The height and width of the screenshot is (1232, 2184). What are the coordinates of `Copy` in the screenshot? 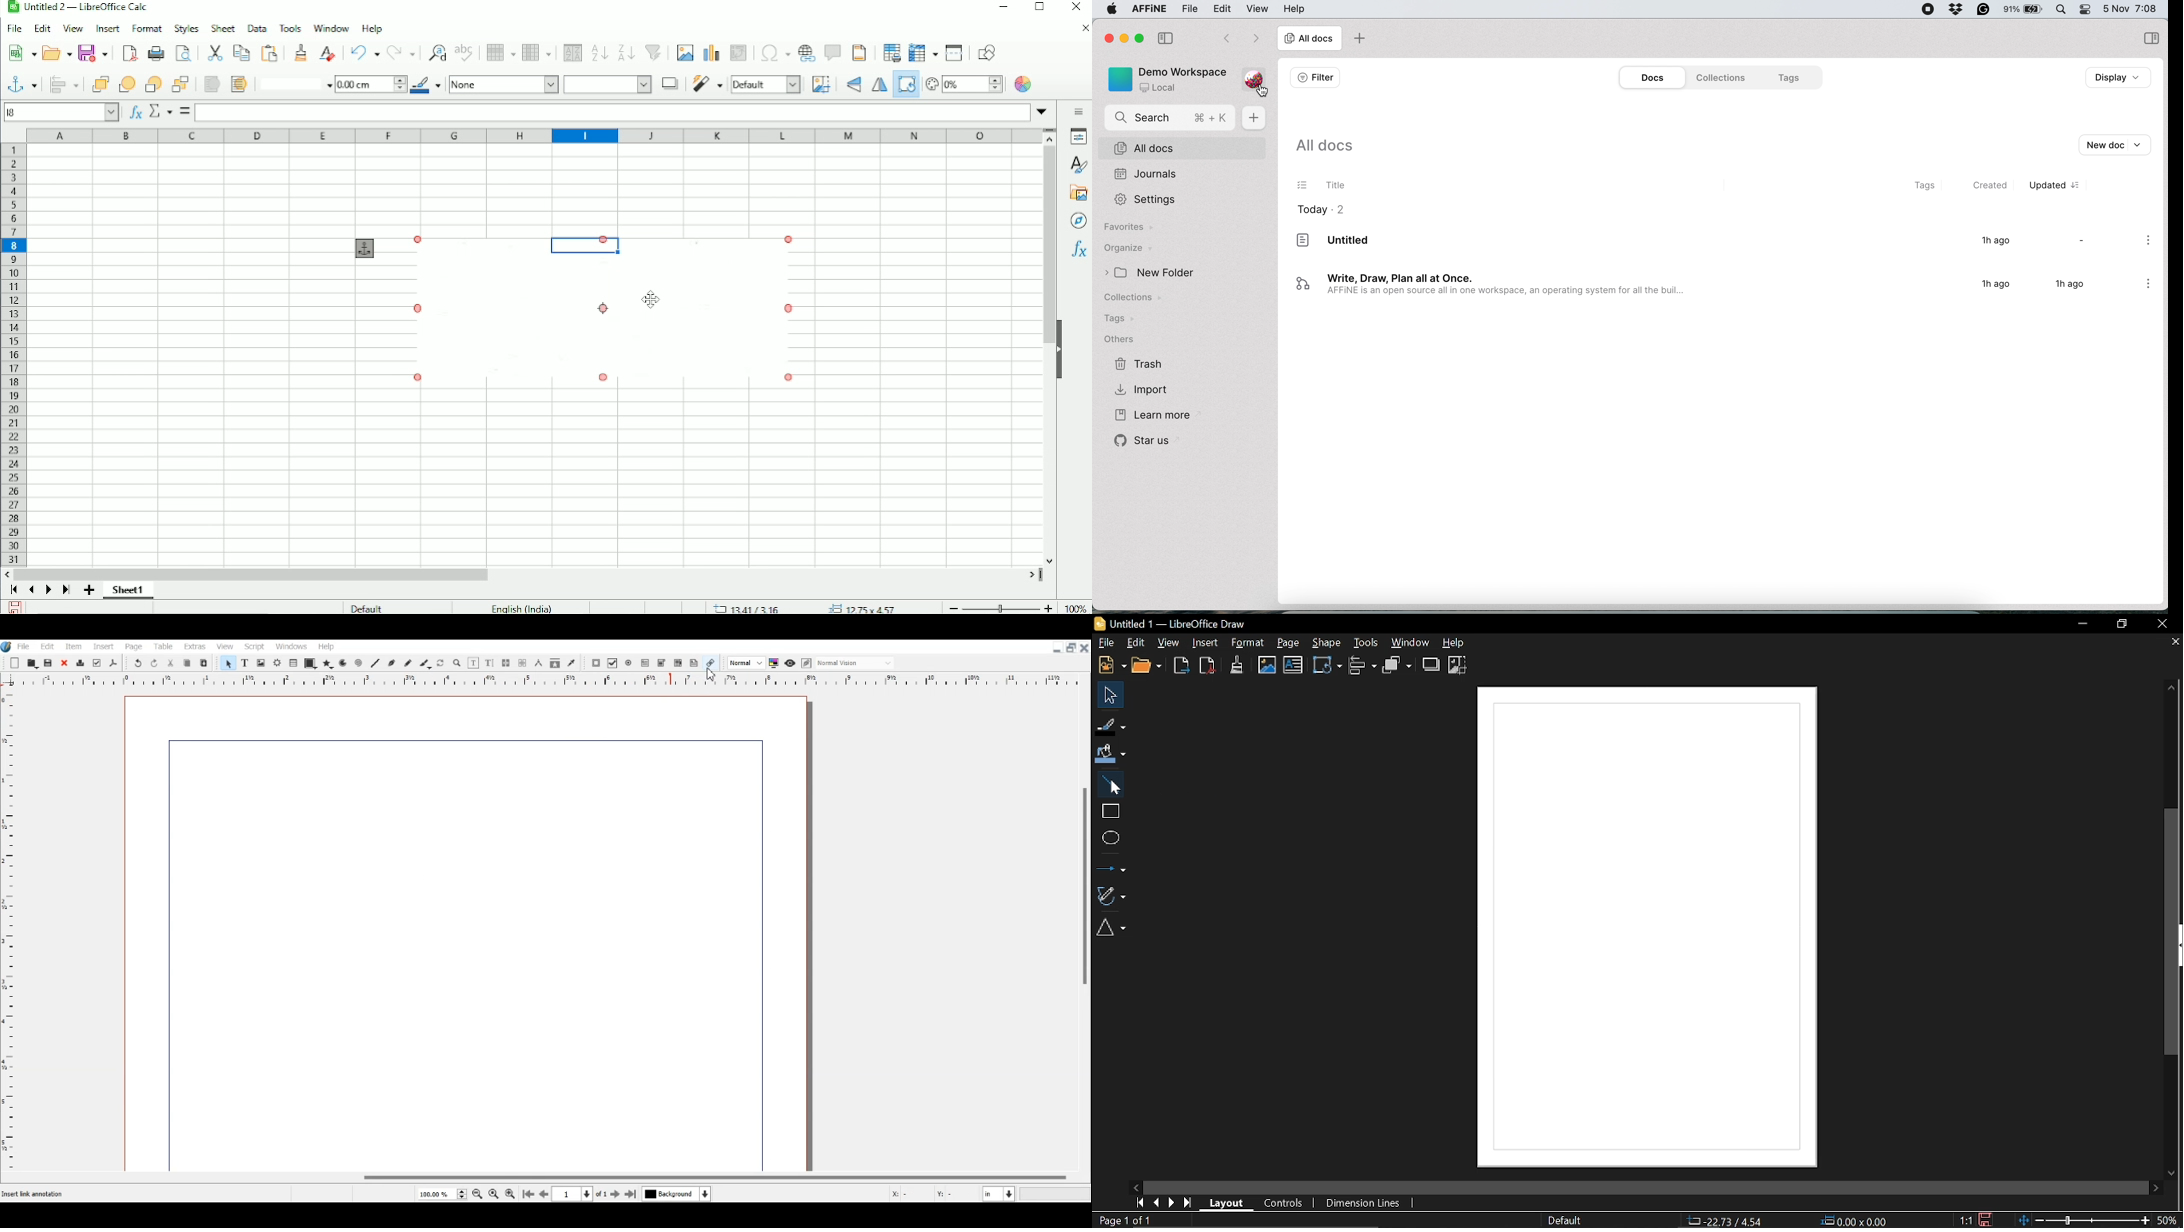 It's located at (241, 52).